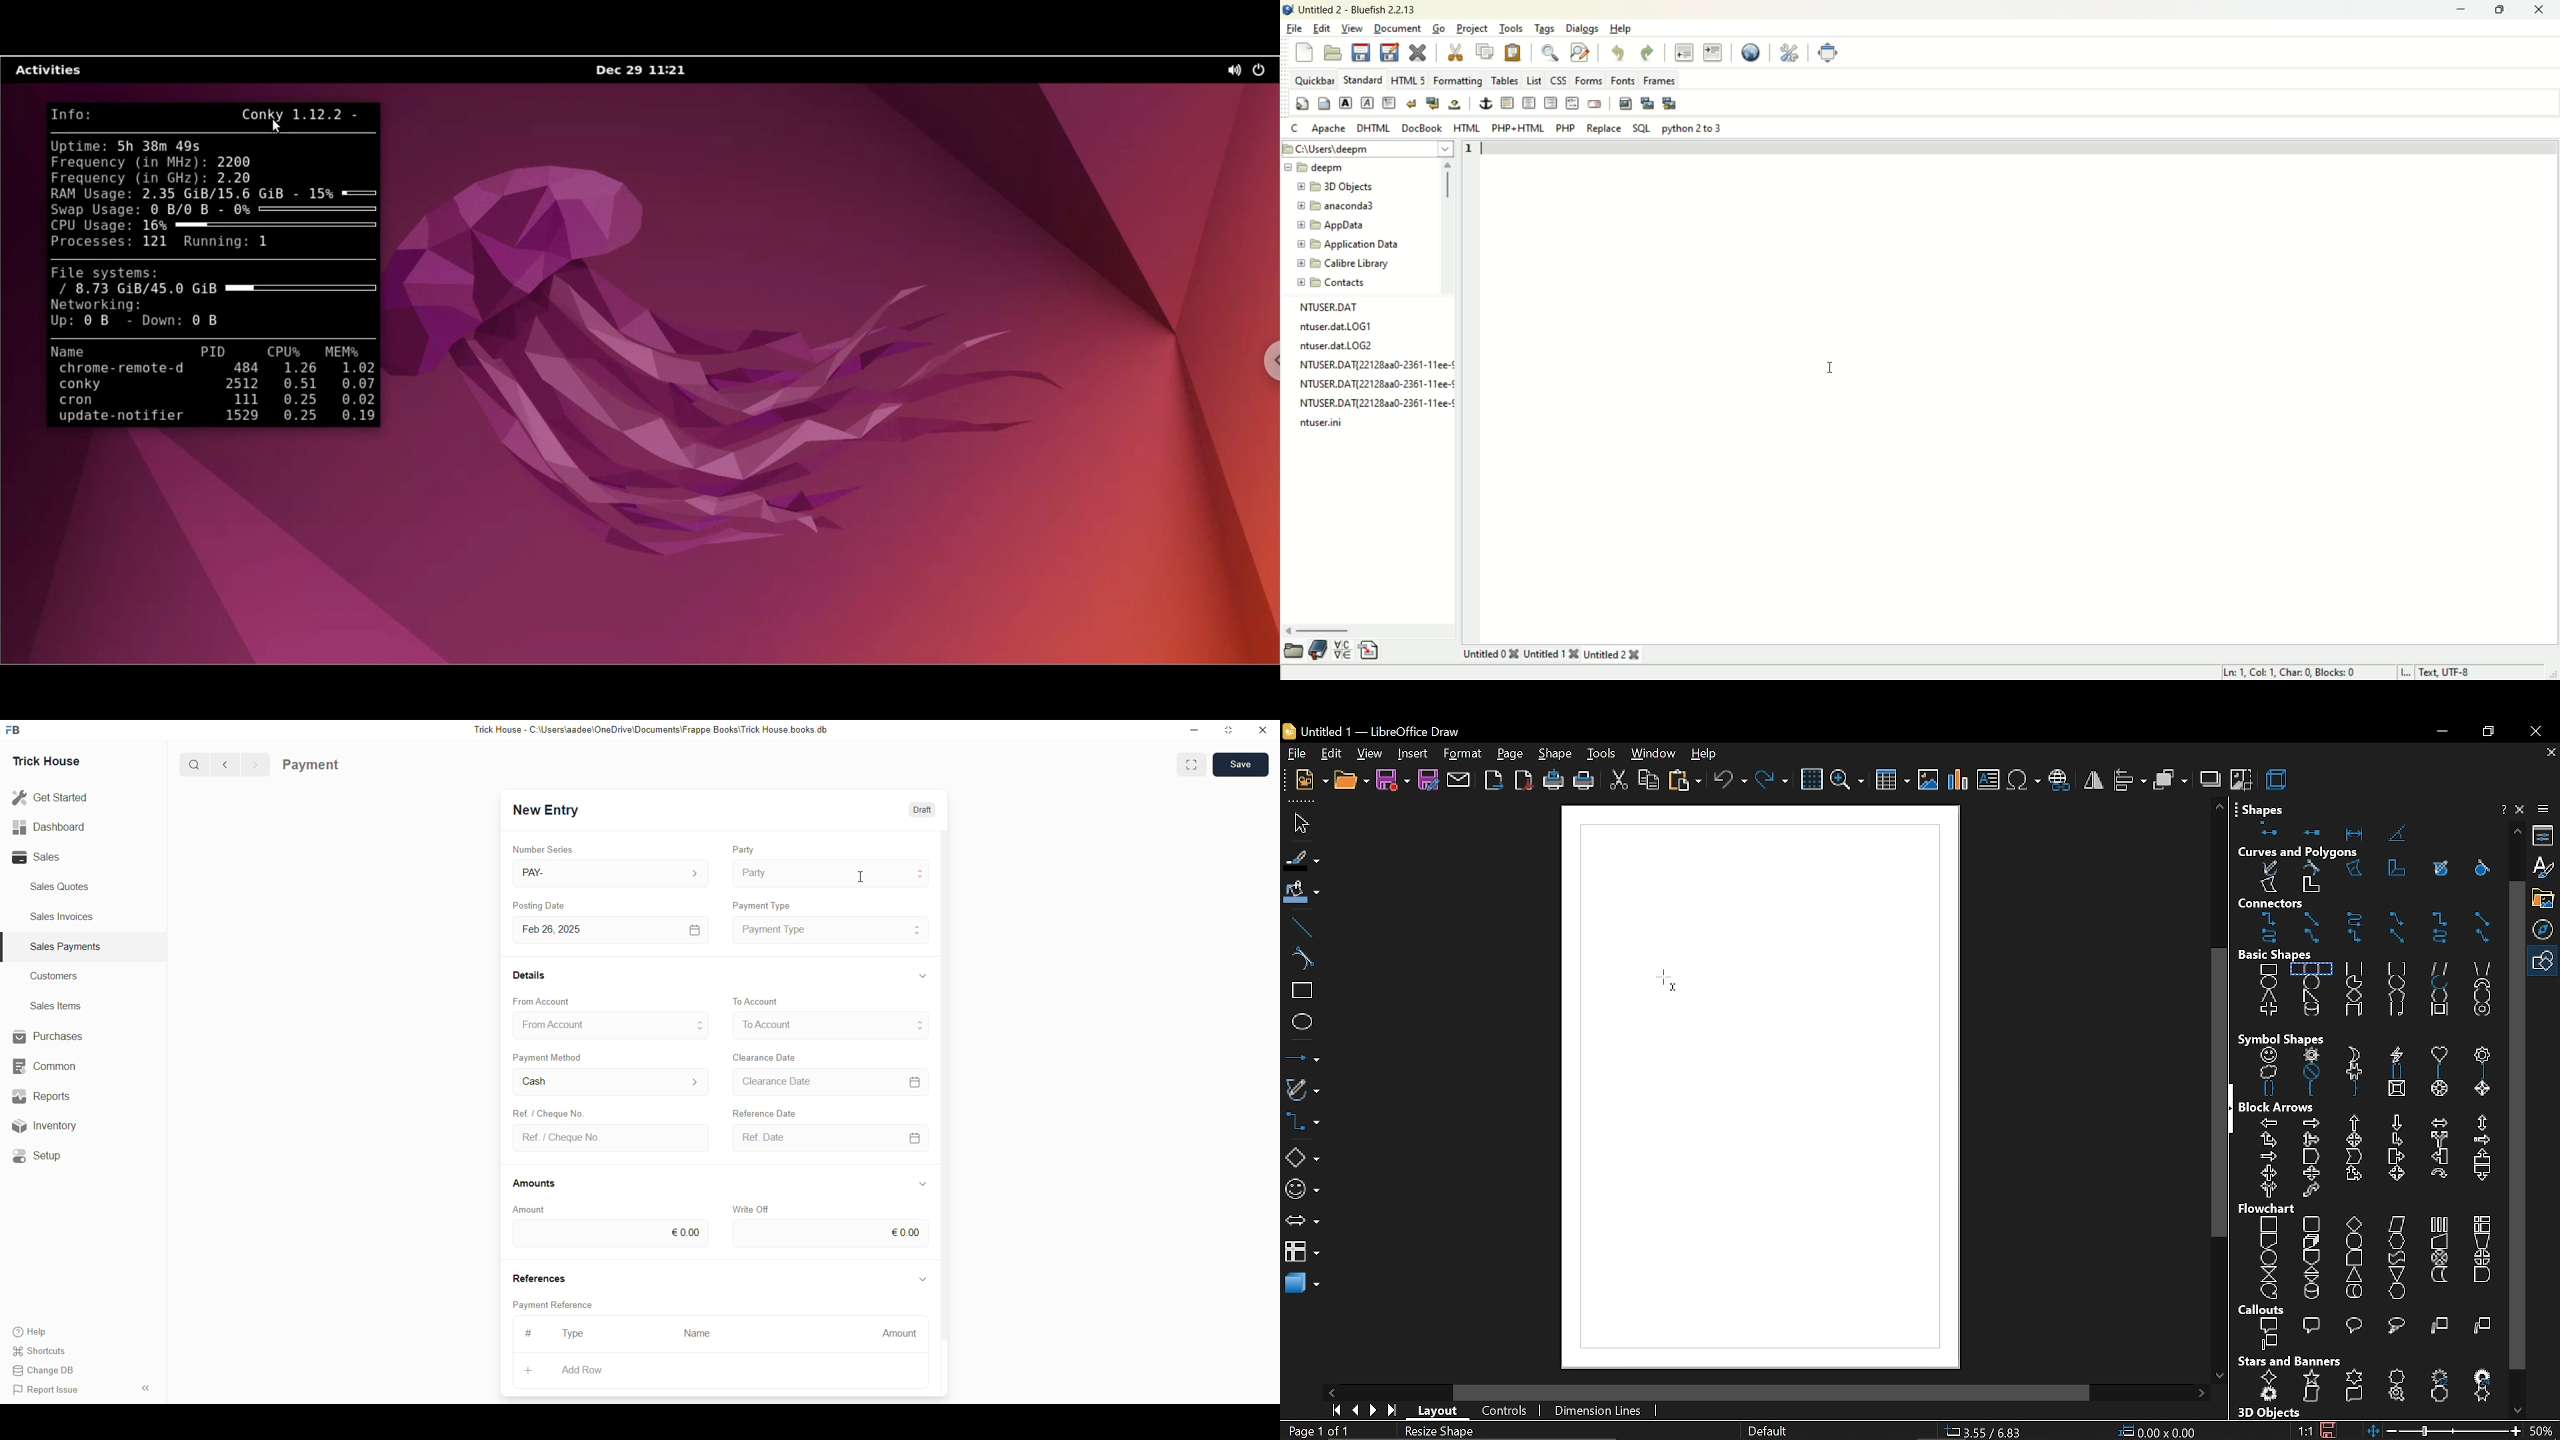 Image resolution: width=2576 pixels, height=1456 pixels. I want to click on redo, so click(1773, 782).